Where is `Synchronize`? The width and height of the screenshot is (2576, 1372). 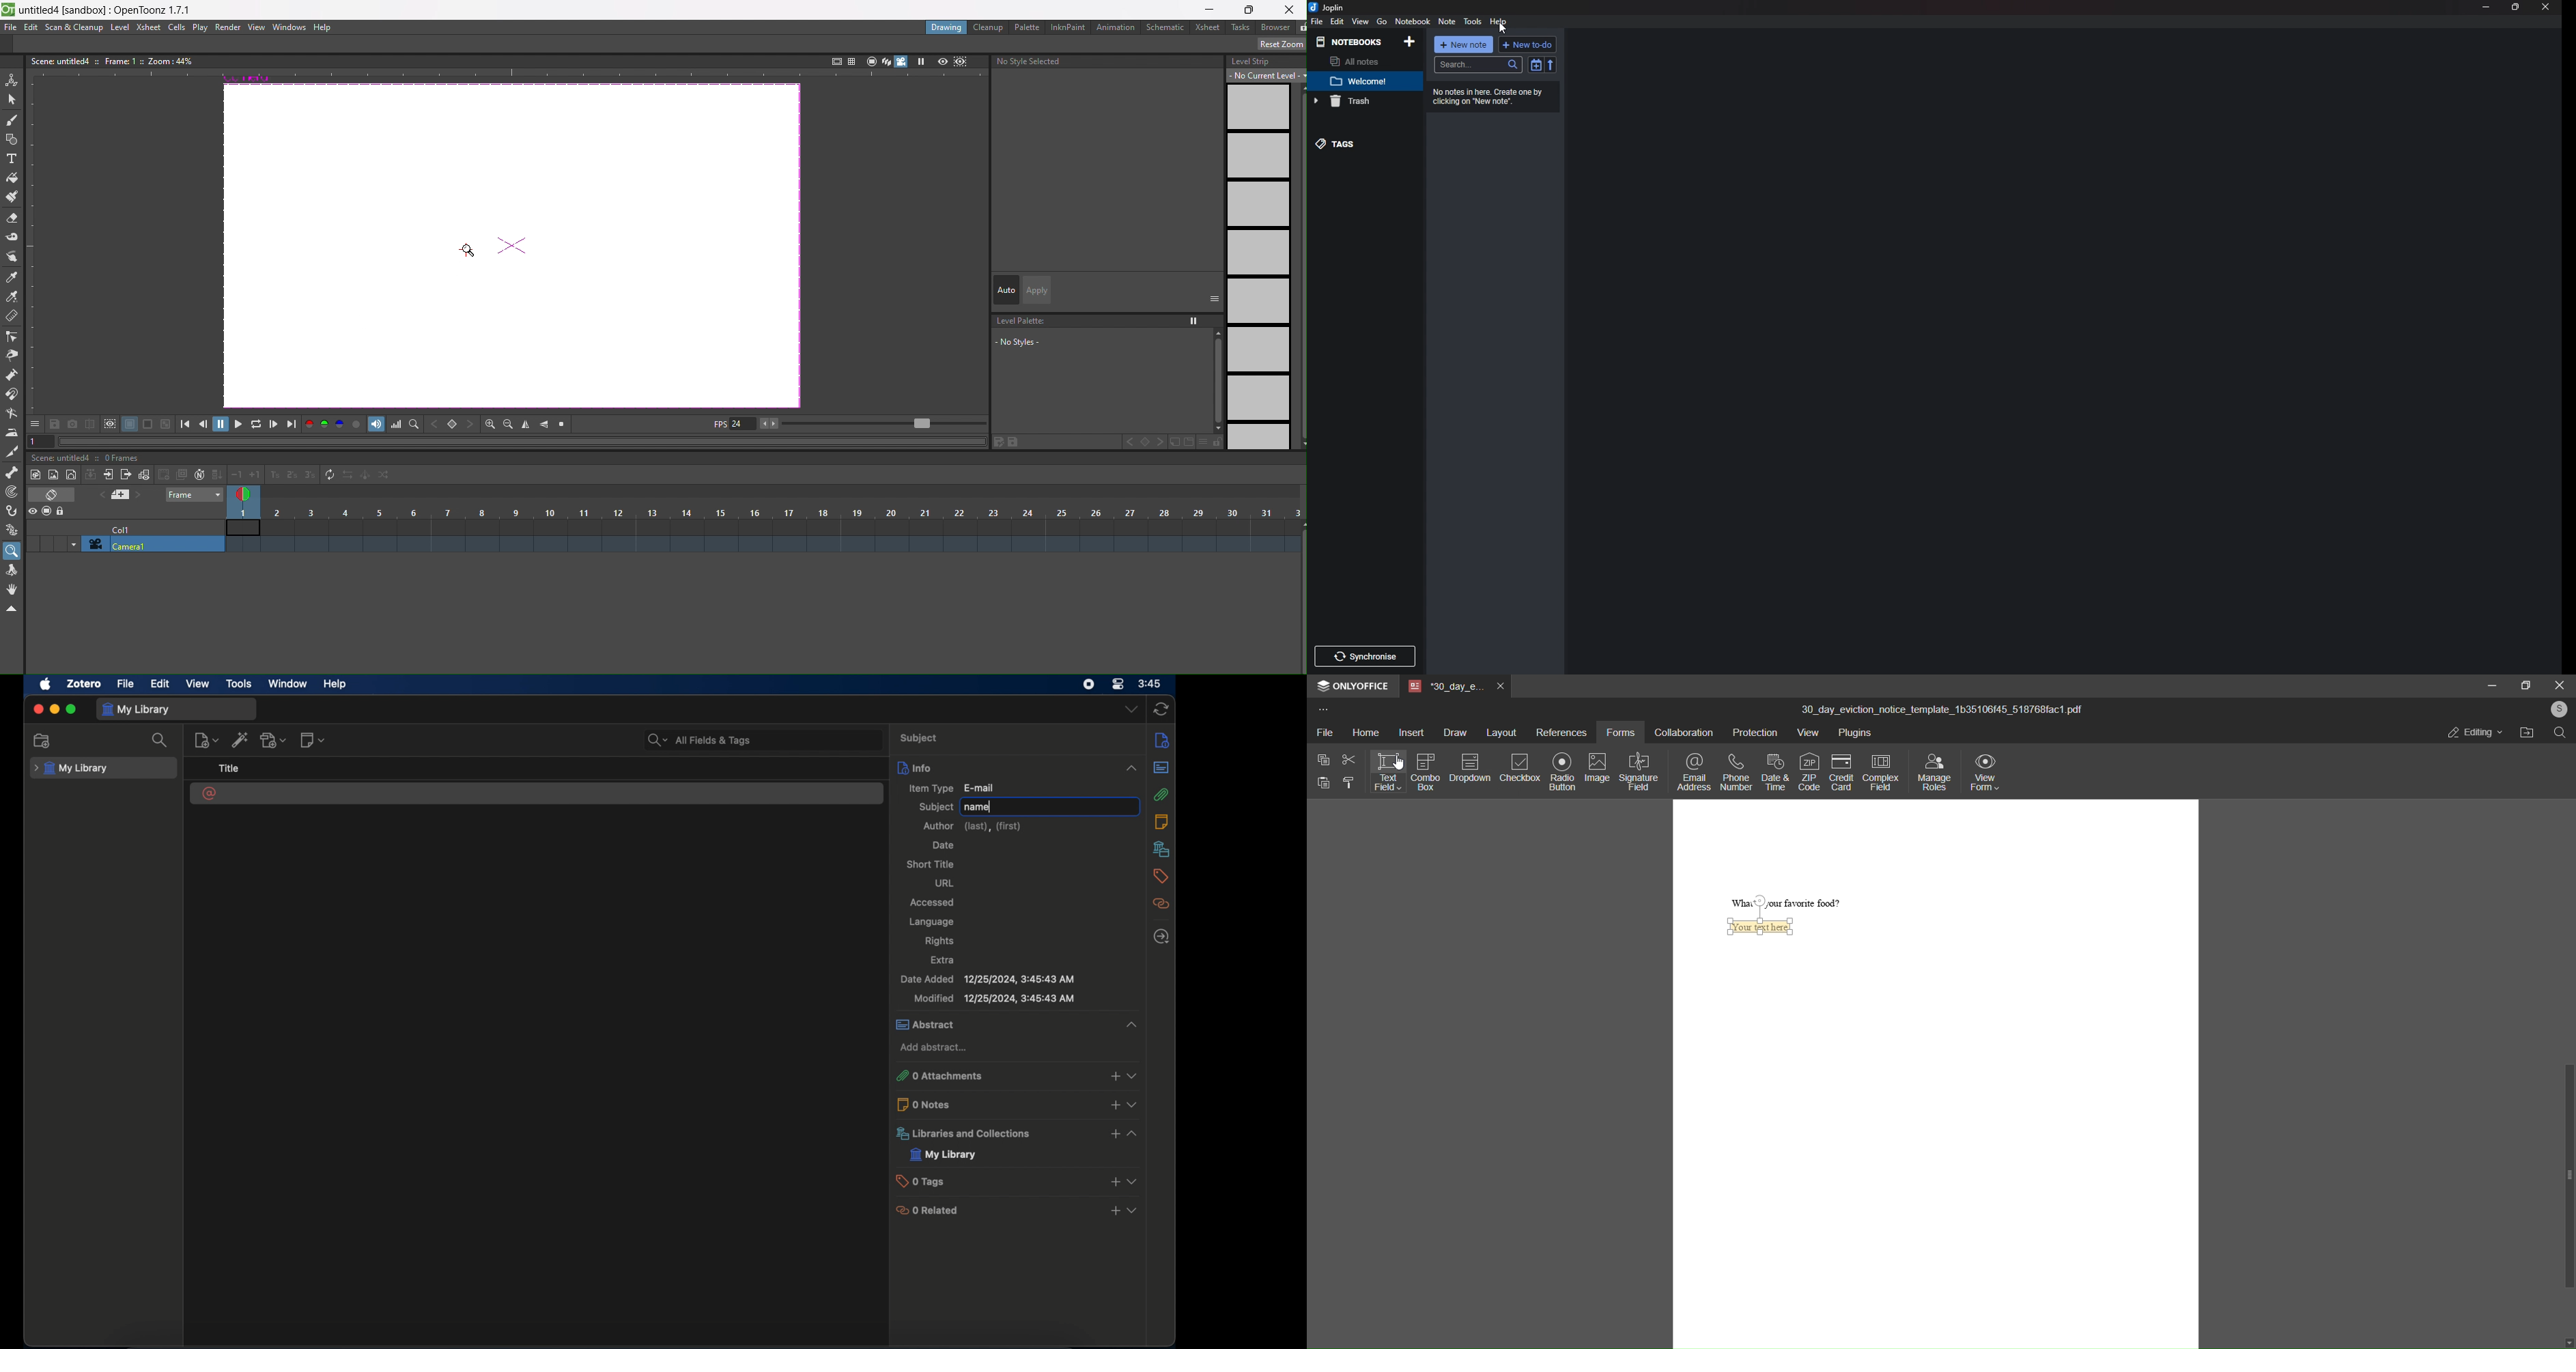 Synchronize is located at coordinates (1364, 657).